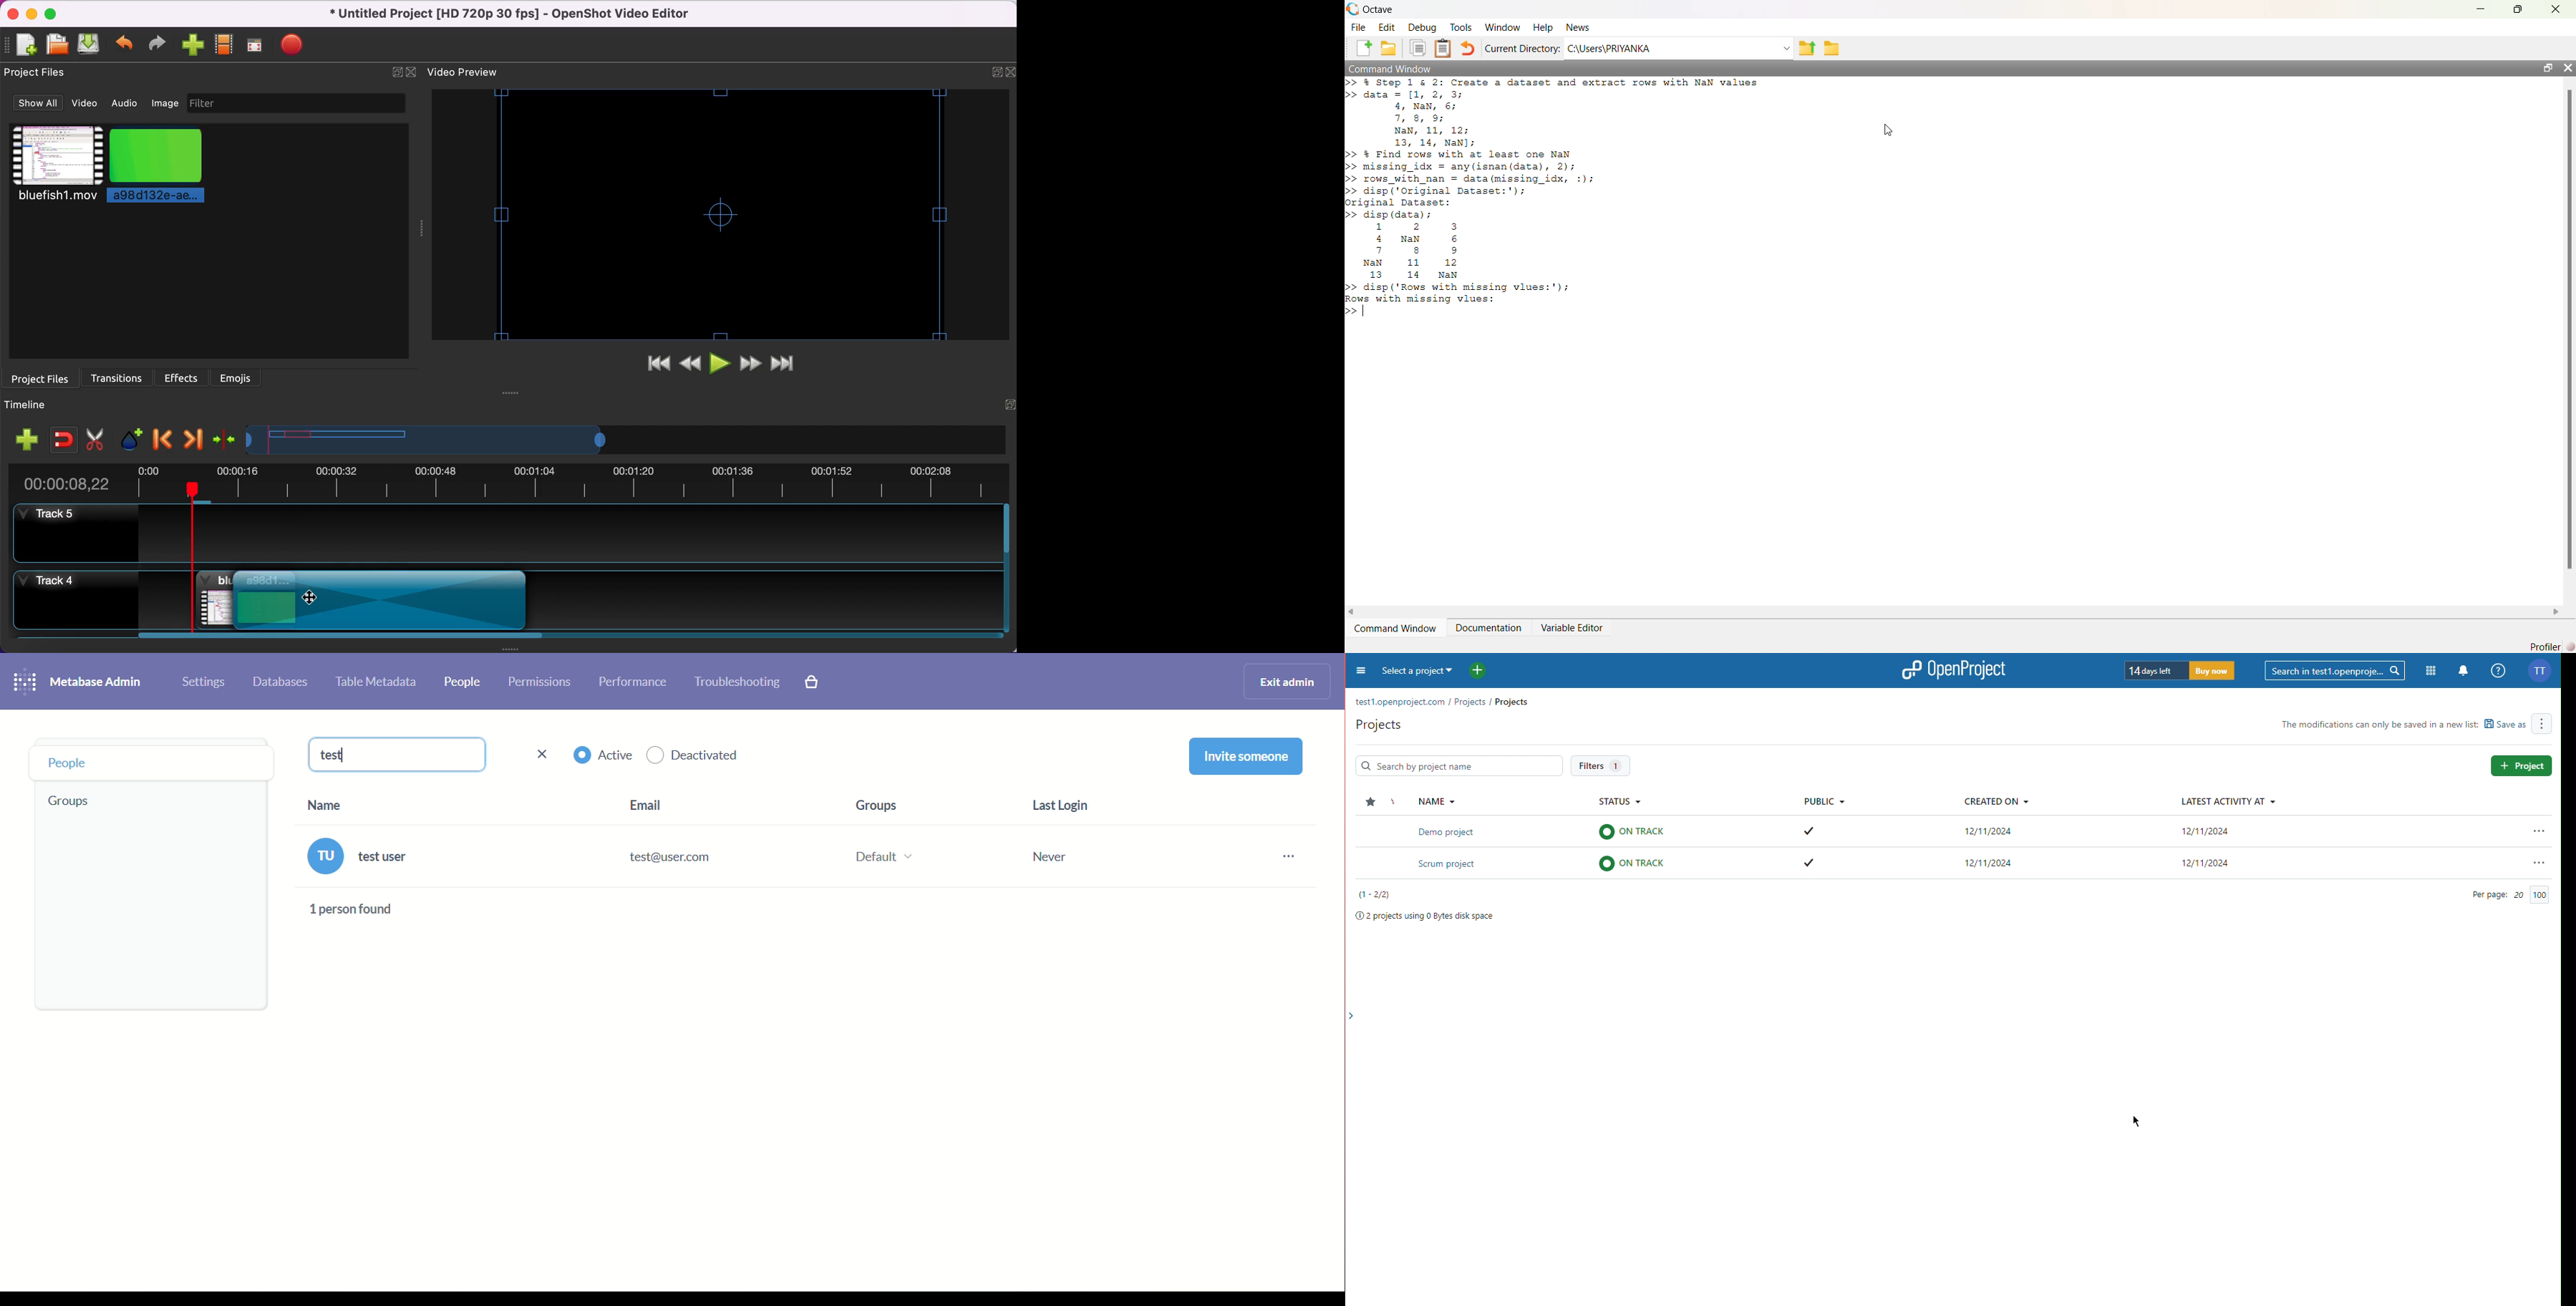  Describe the element at coordinates (2567, 67) in the screenshot. I see `close` at that location.